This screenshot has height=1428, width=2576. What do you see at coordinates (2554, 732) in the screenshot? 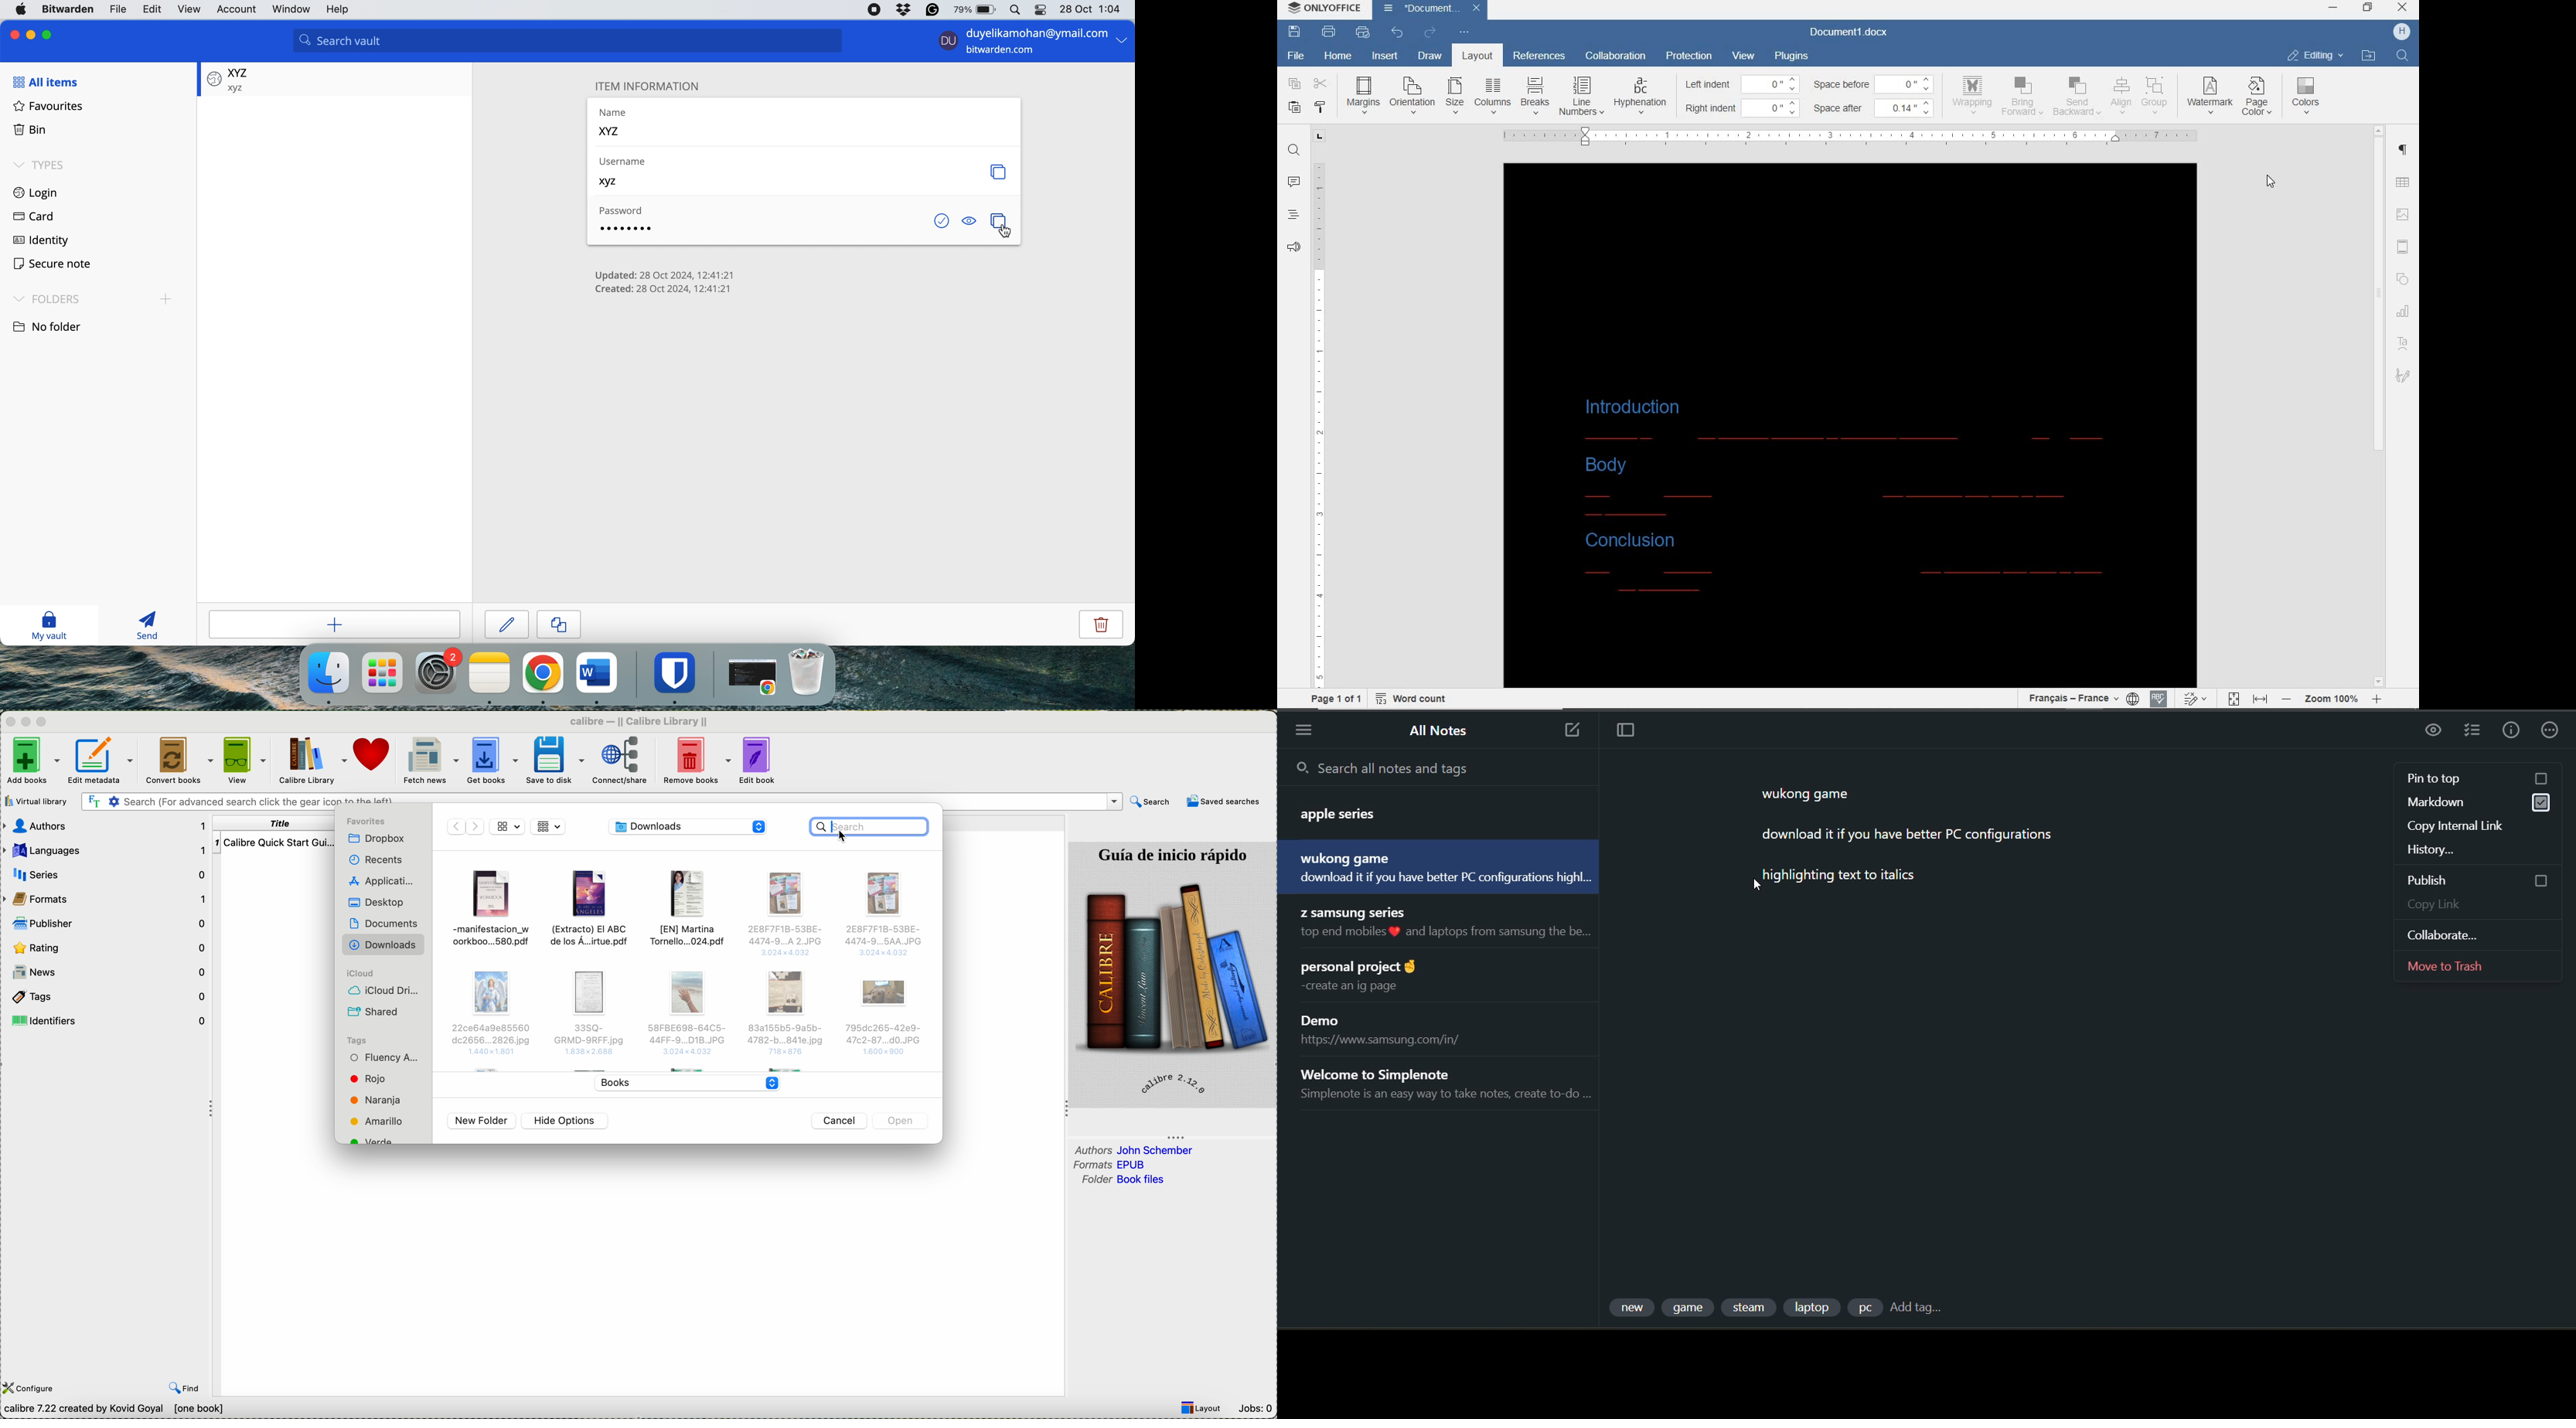
I see `actions` at bounding box center [2554, 732].